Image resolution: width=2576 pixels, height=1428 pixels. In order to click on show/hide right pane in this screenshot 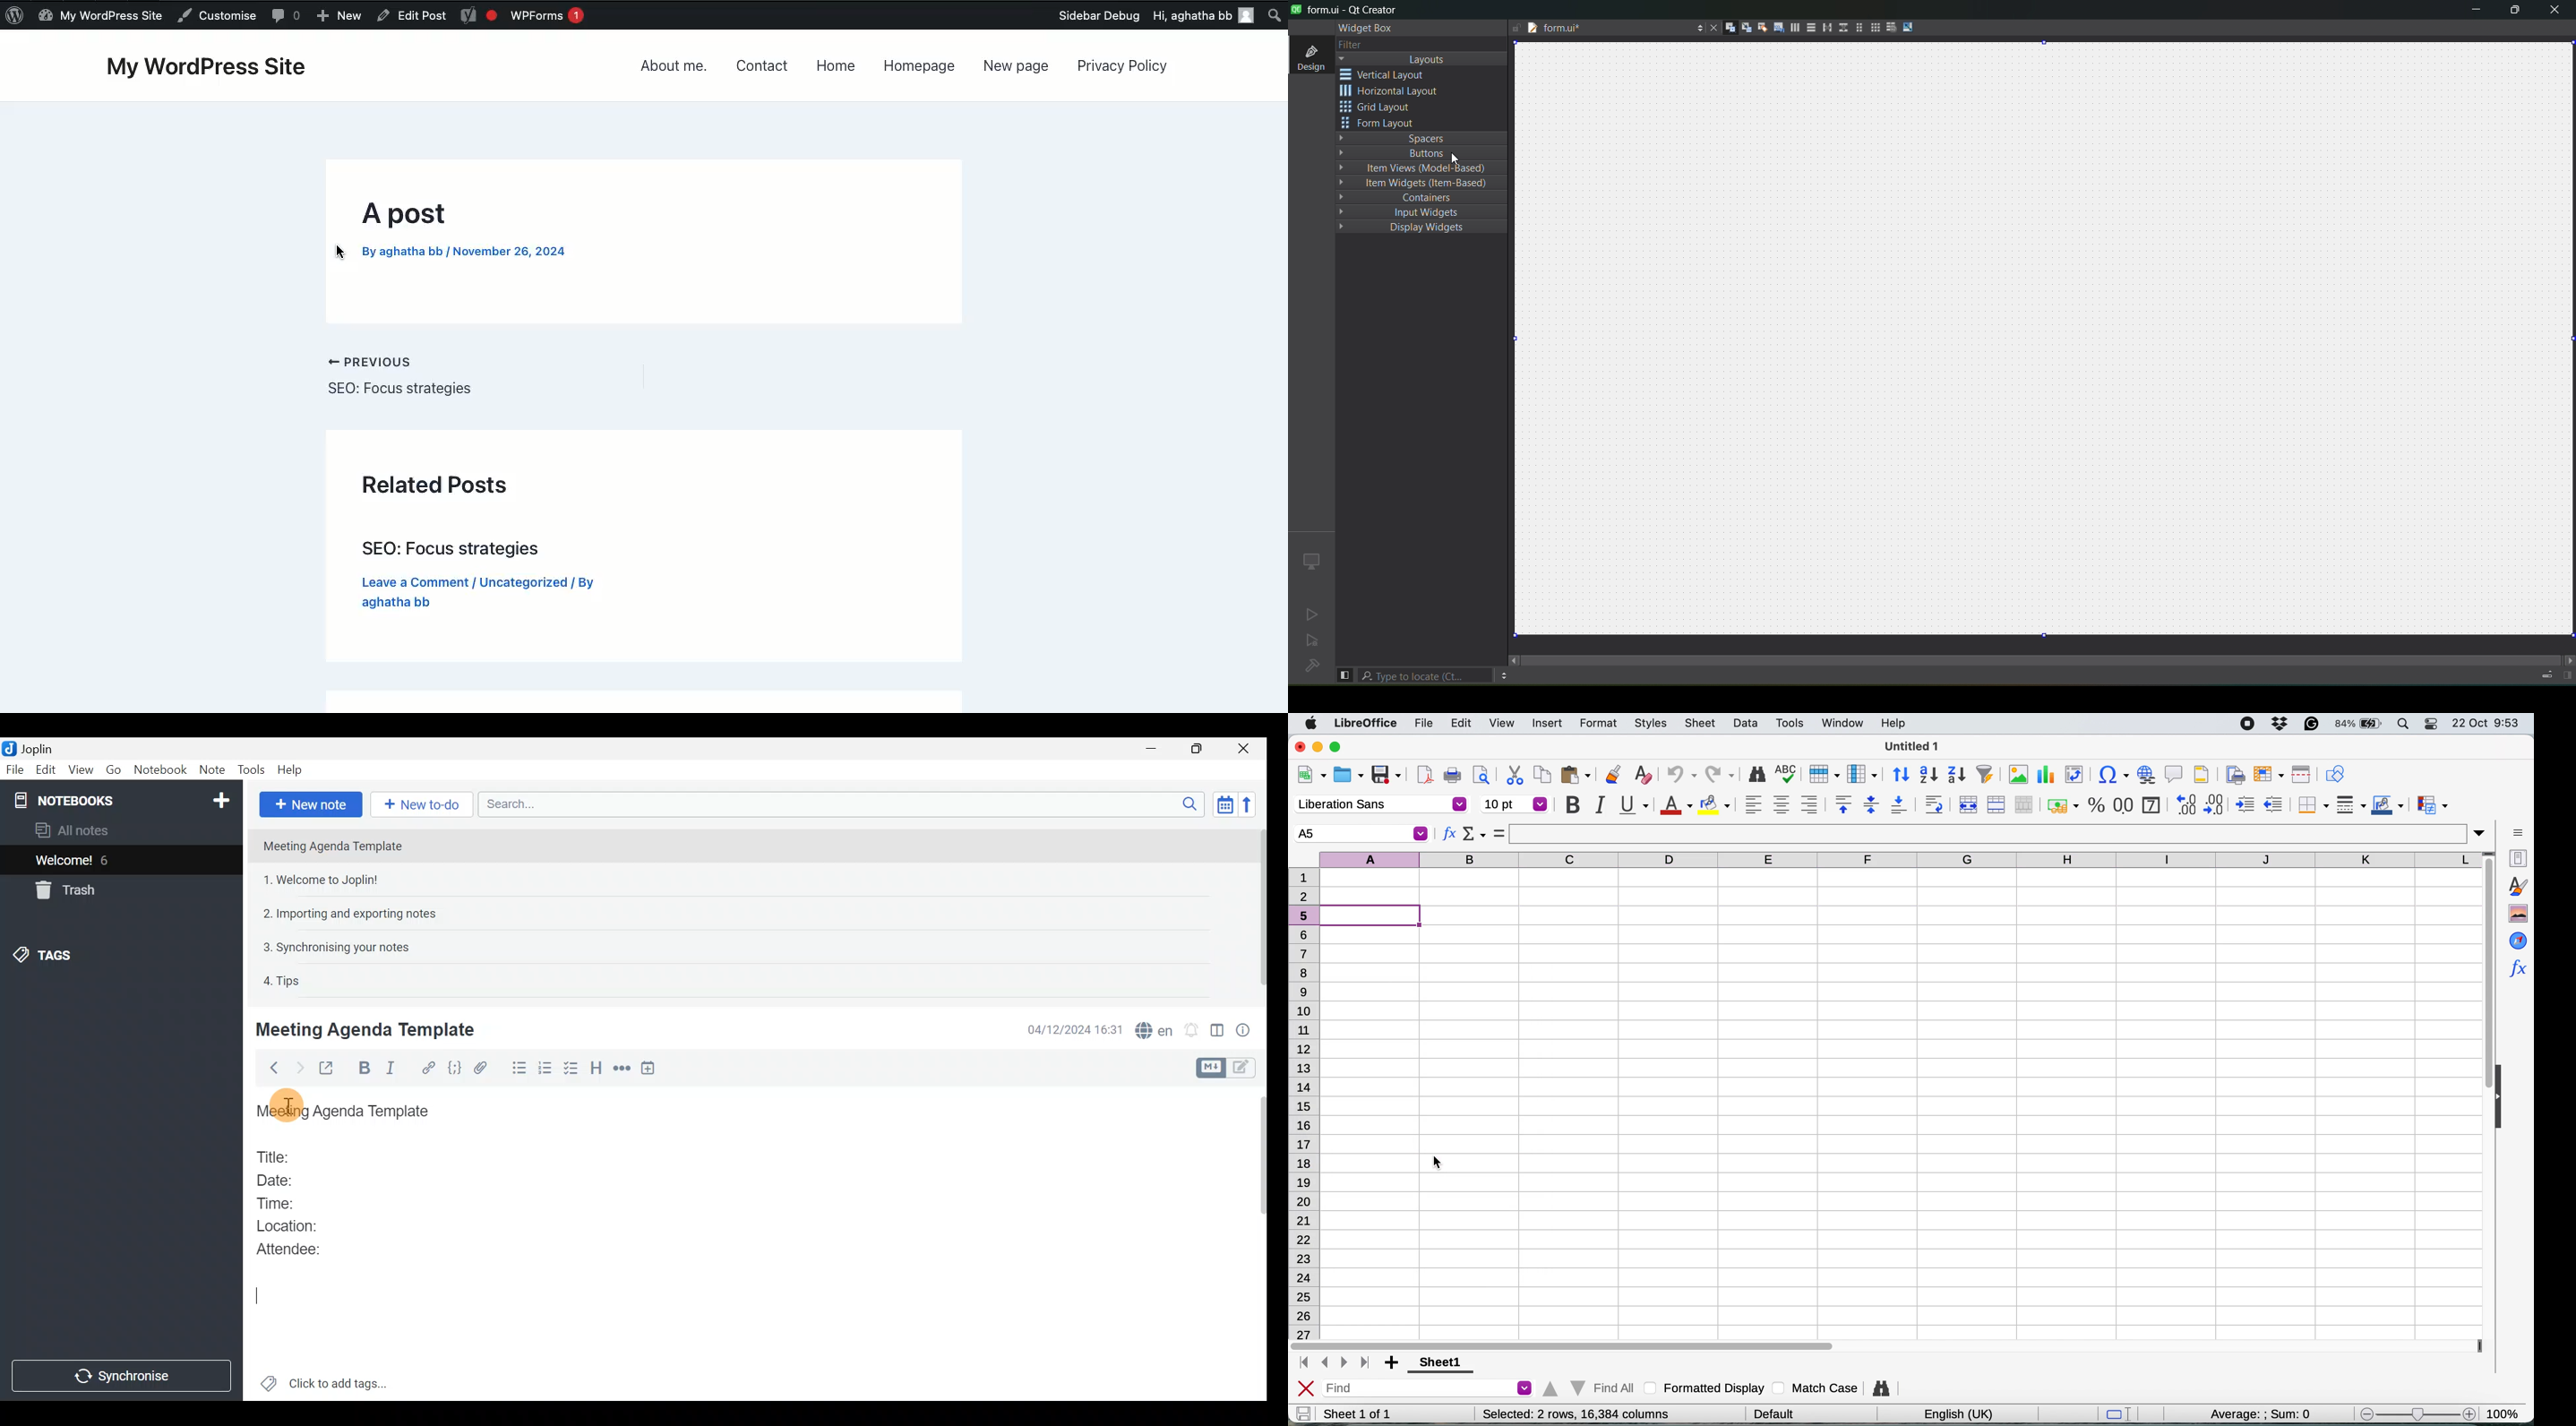, I will do `click(2567, 676)`.